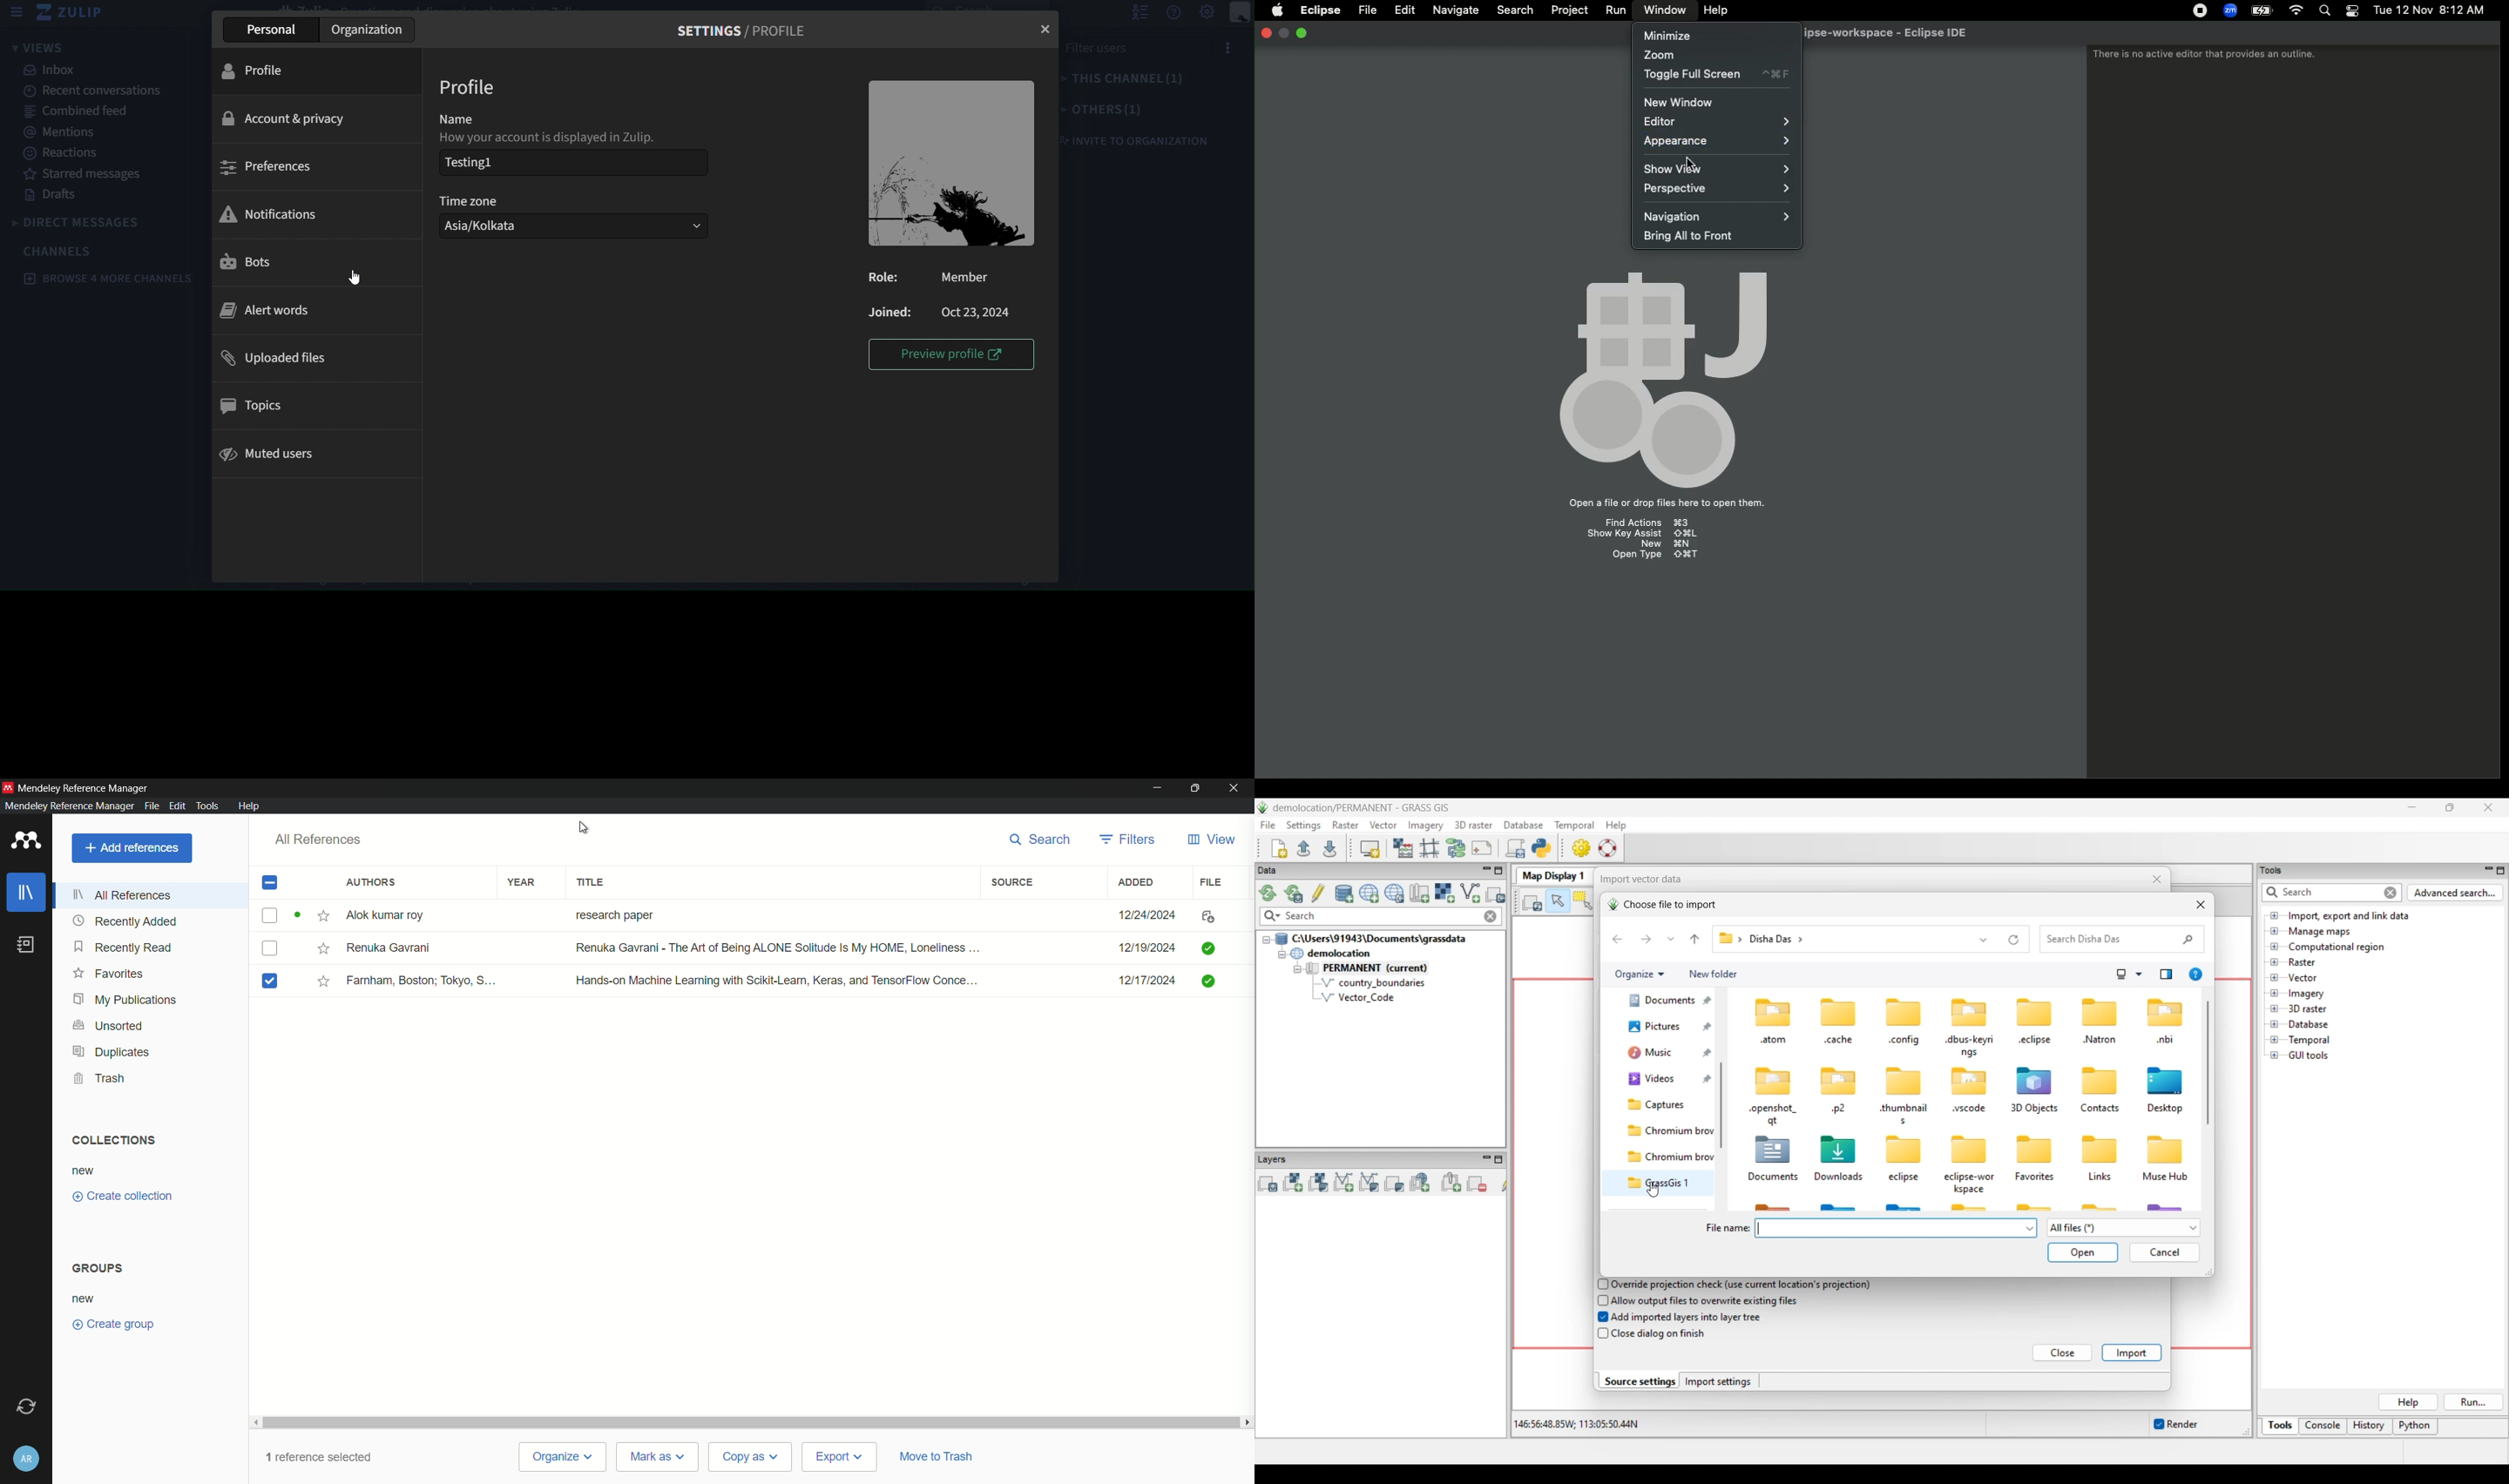  Describe the element at coordinates (508, 916) in the screenshot. I see `Alok kumar roy research paper` at that location.